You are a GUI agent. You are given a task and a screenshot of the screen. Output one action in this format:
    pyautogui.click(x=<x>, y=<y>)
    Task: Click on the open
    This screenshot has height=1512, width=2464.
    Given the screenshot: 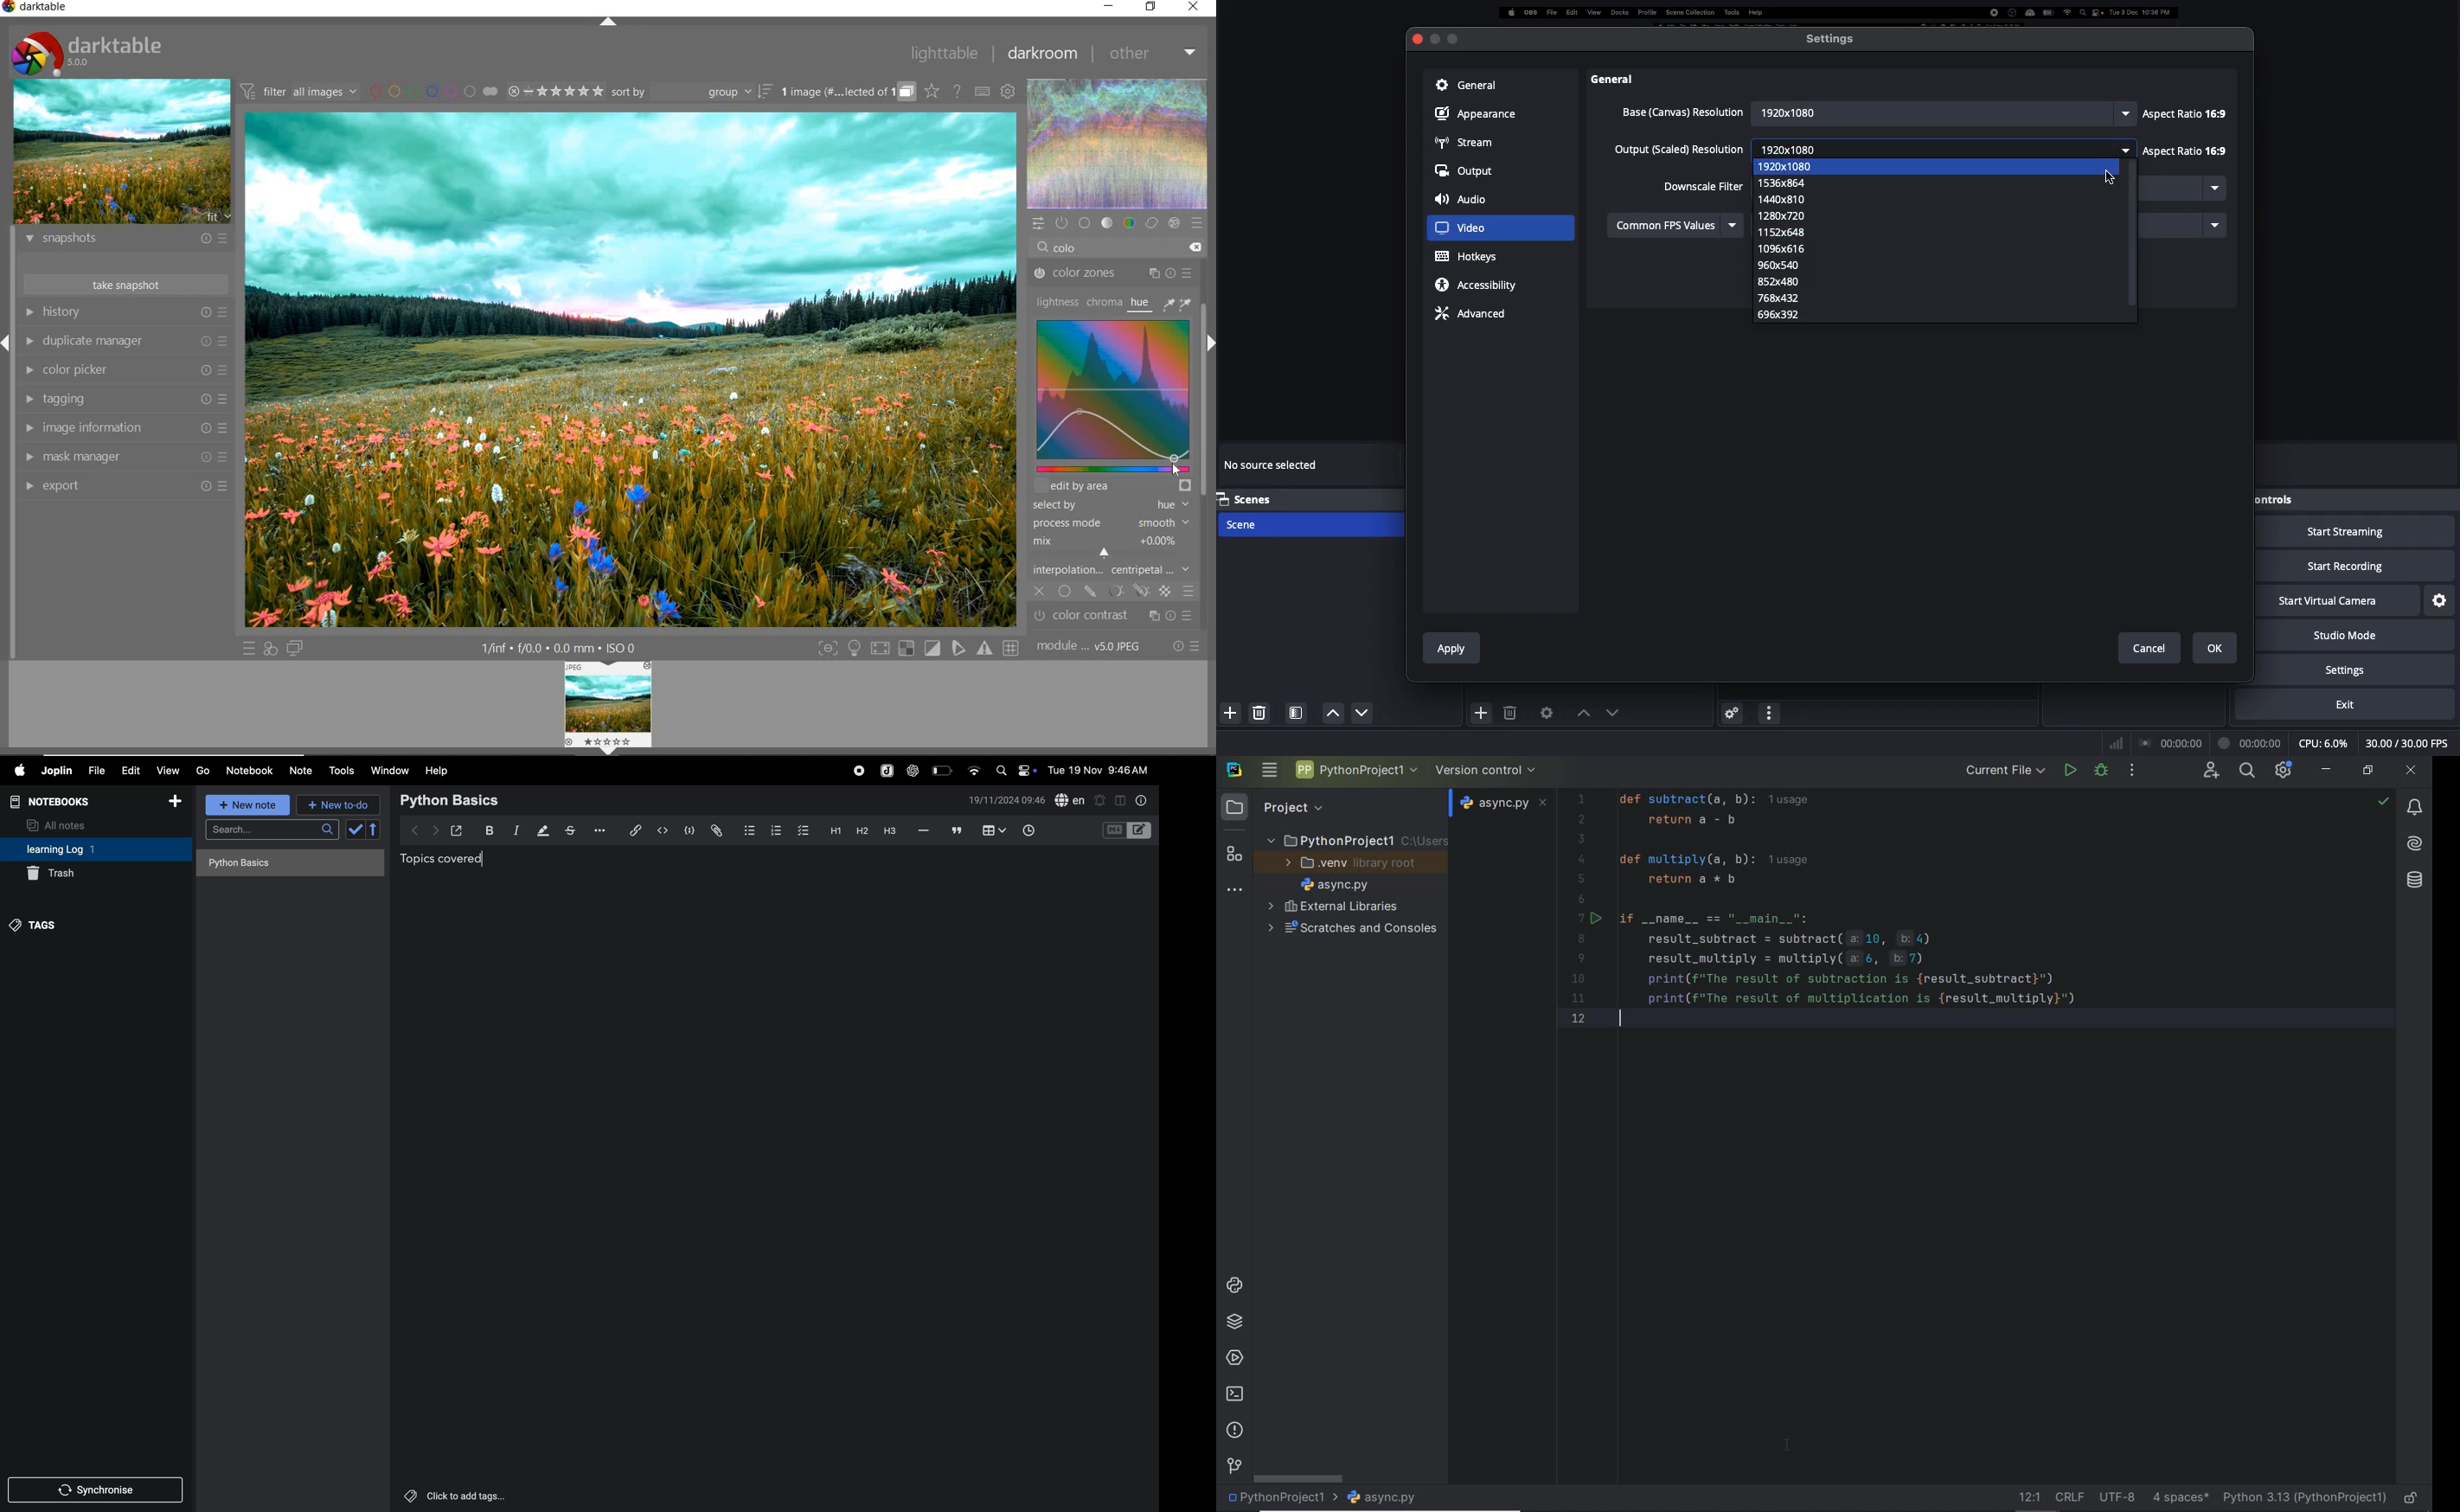 What is the action you would take?
    pyautogui.click(x=457, y=830)
    